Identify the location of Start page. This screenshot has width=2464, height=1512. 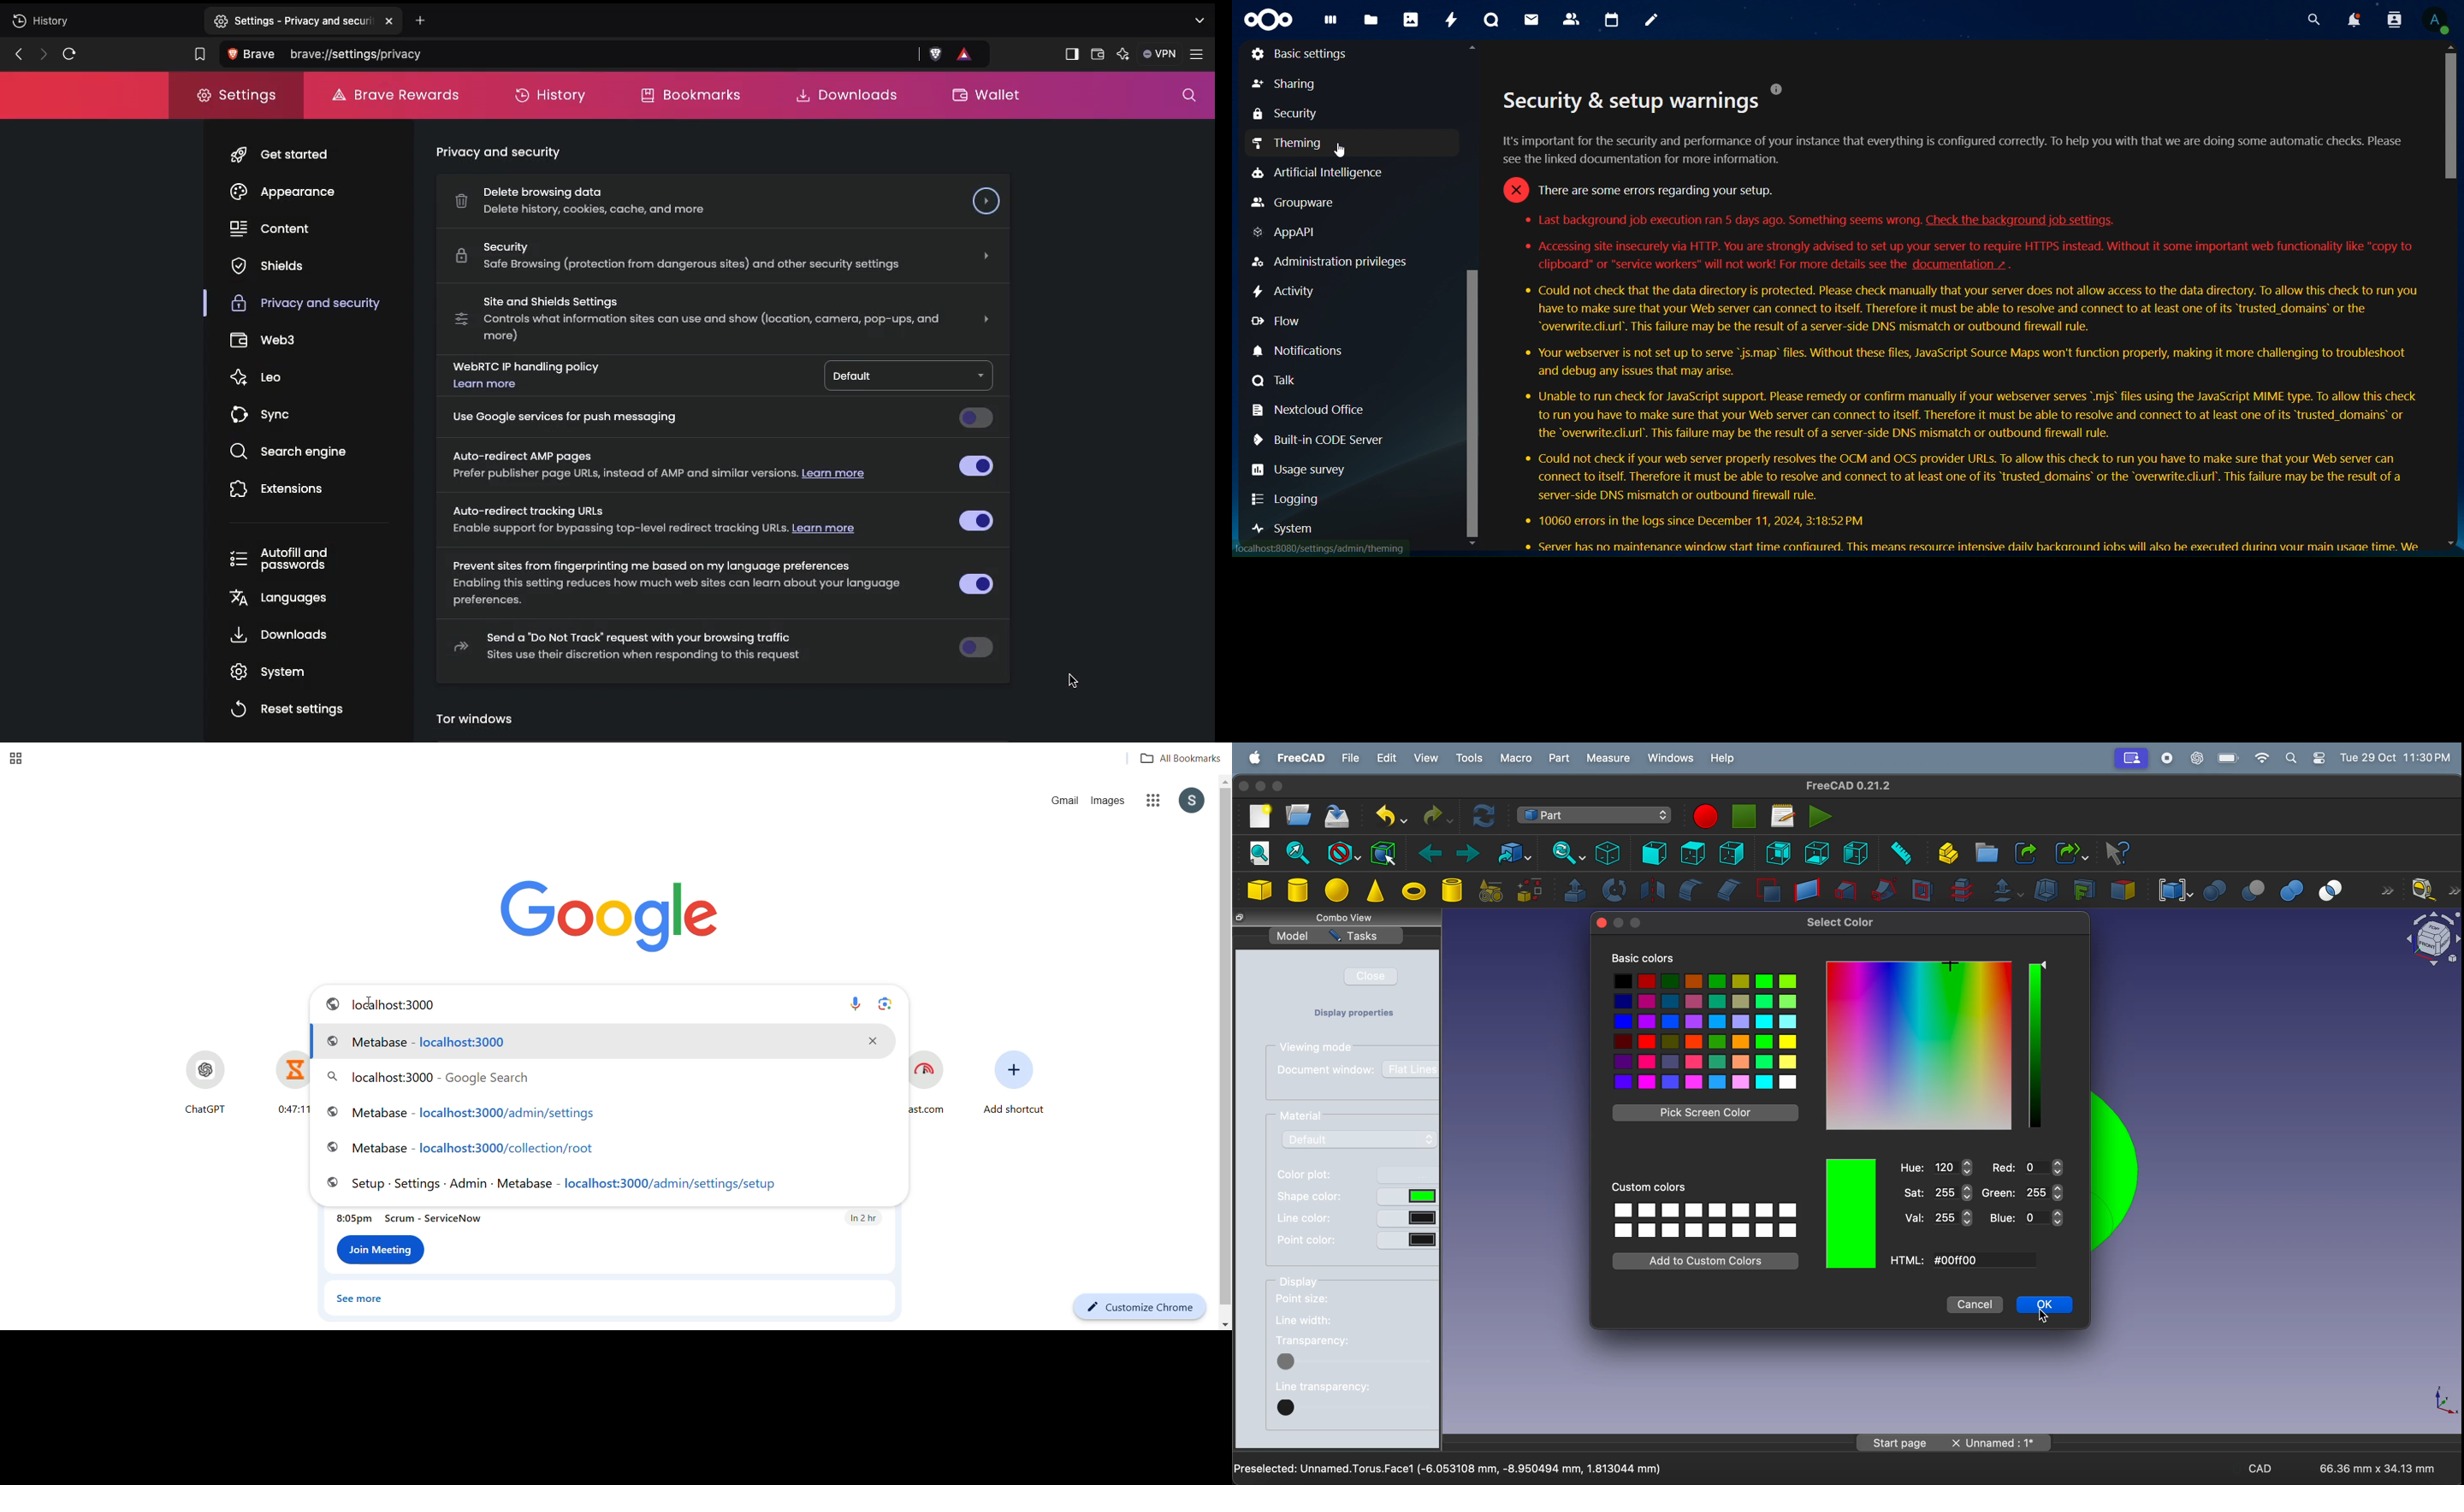
(1896, 1443).